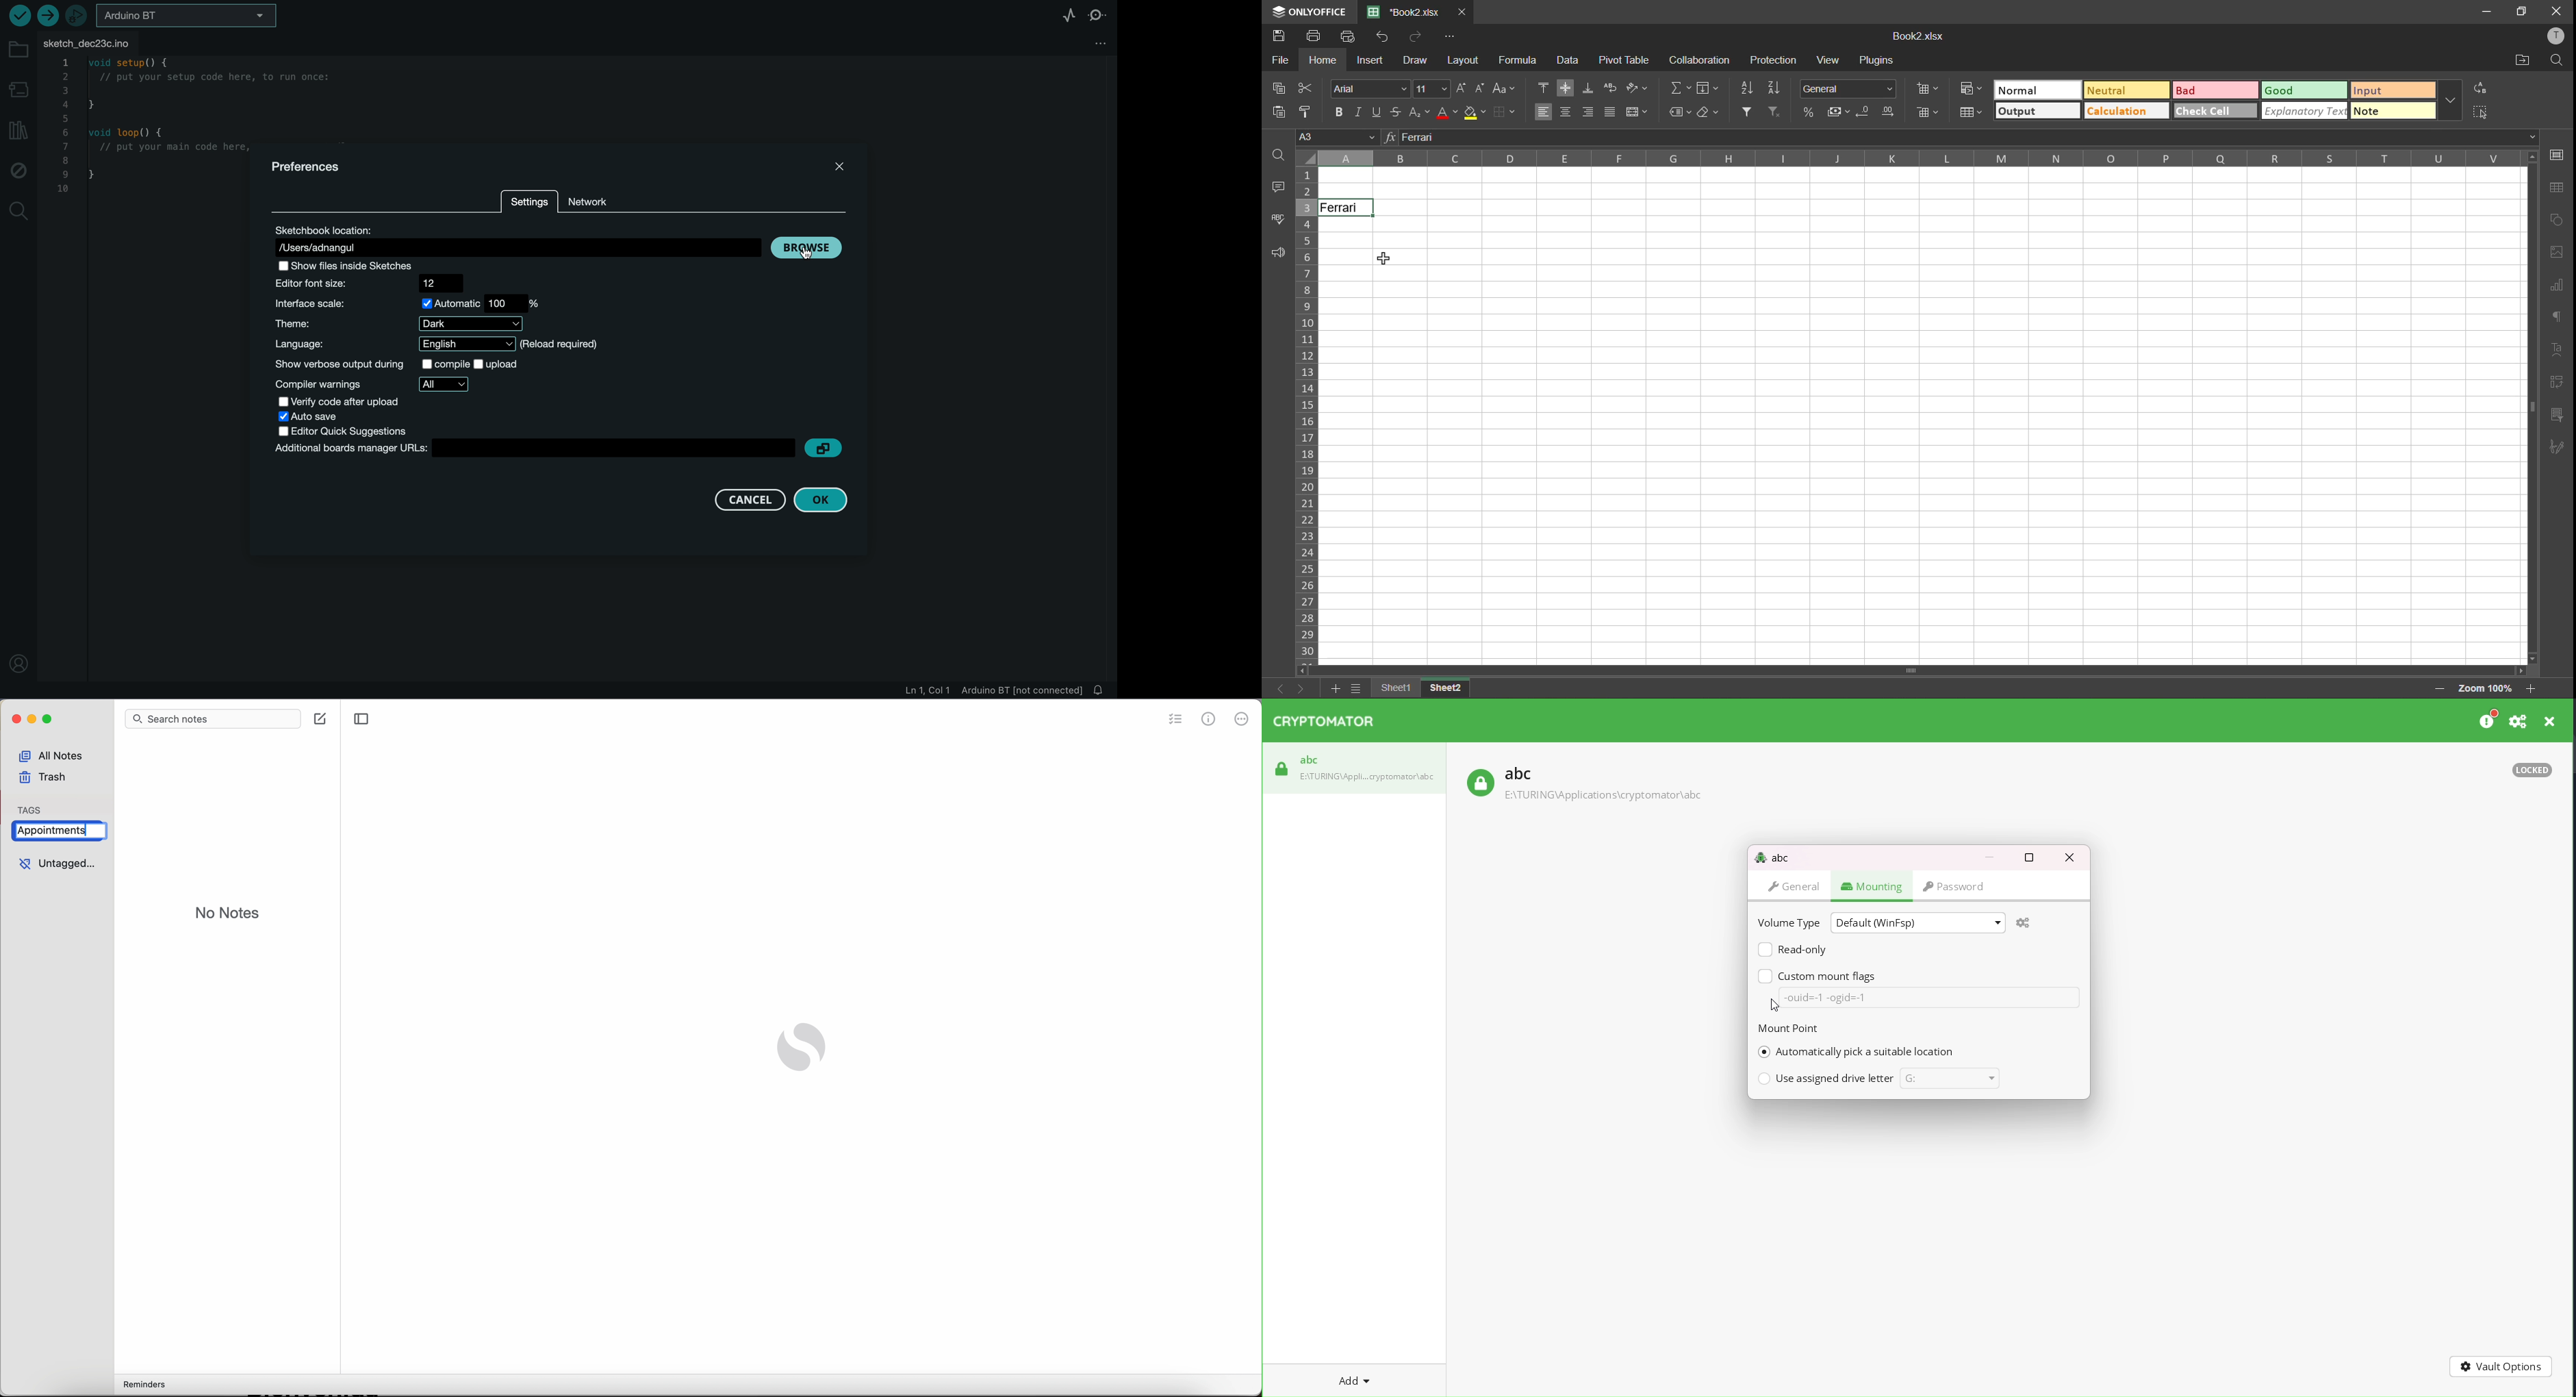 Image resolution: width=2576 pixels, height=1400 pixels. Describe the element at coordinates (2519, 671) in the screenshot. I see `scroll right` at that location.